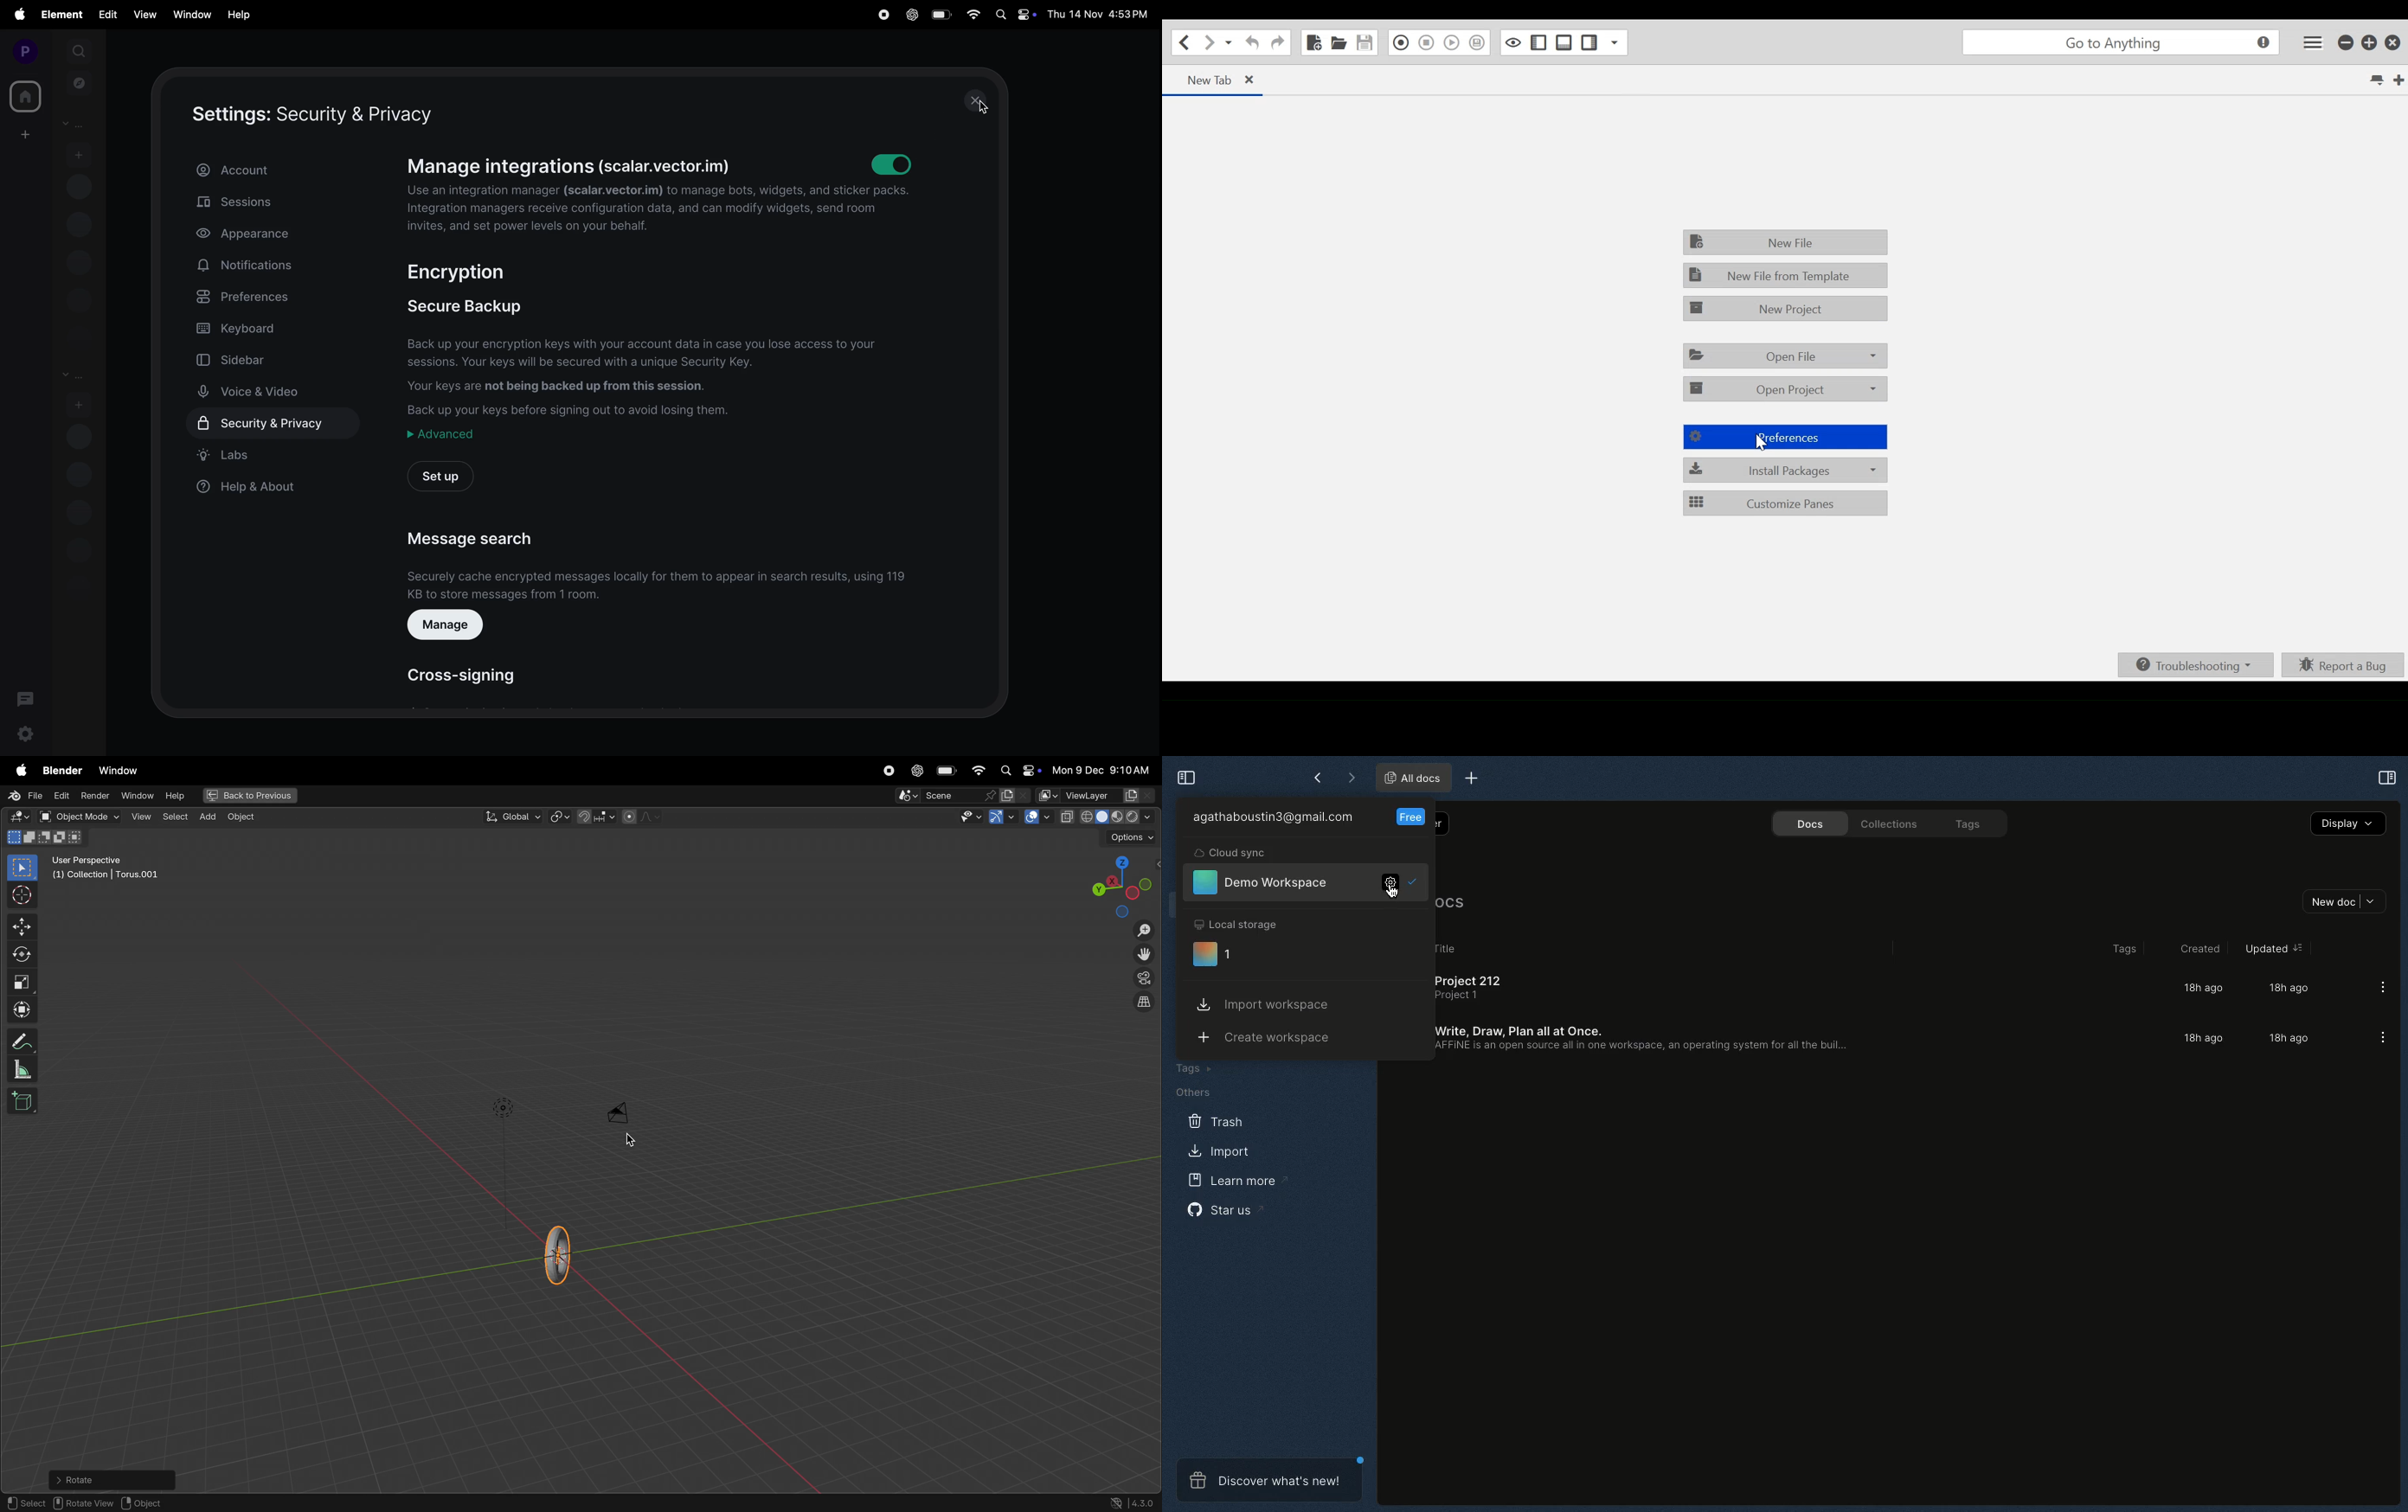 The width and height of the screenshot is (2408, 1512). I want to click on security & privacy, so click(265, 426).